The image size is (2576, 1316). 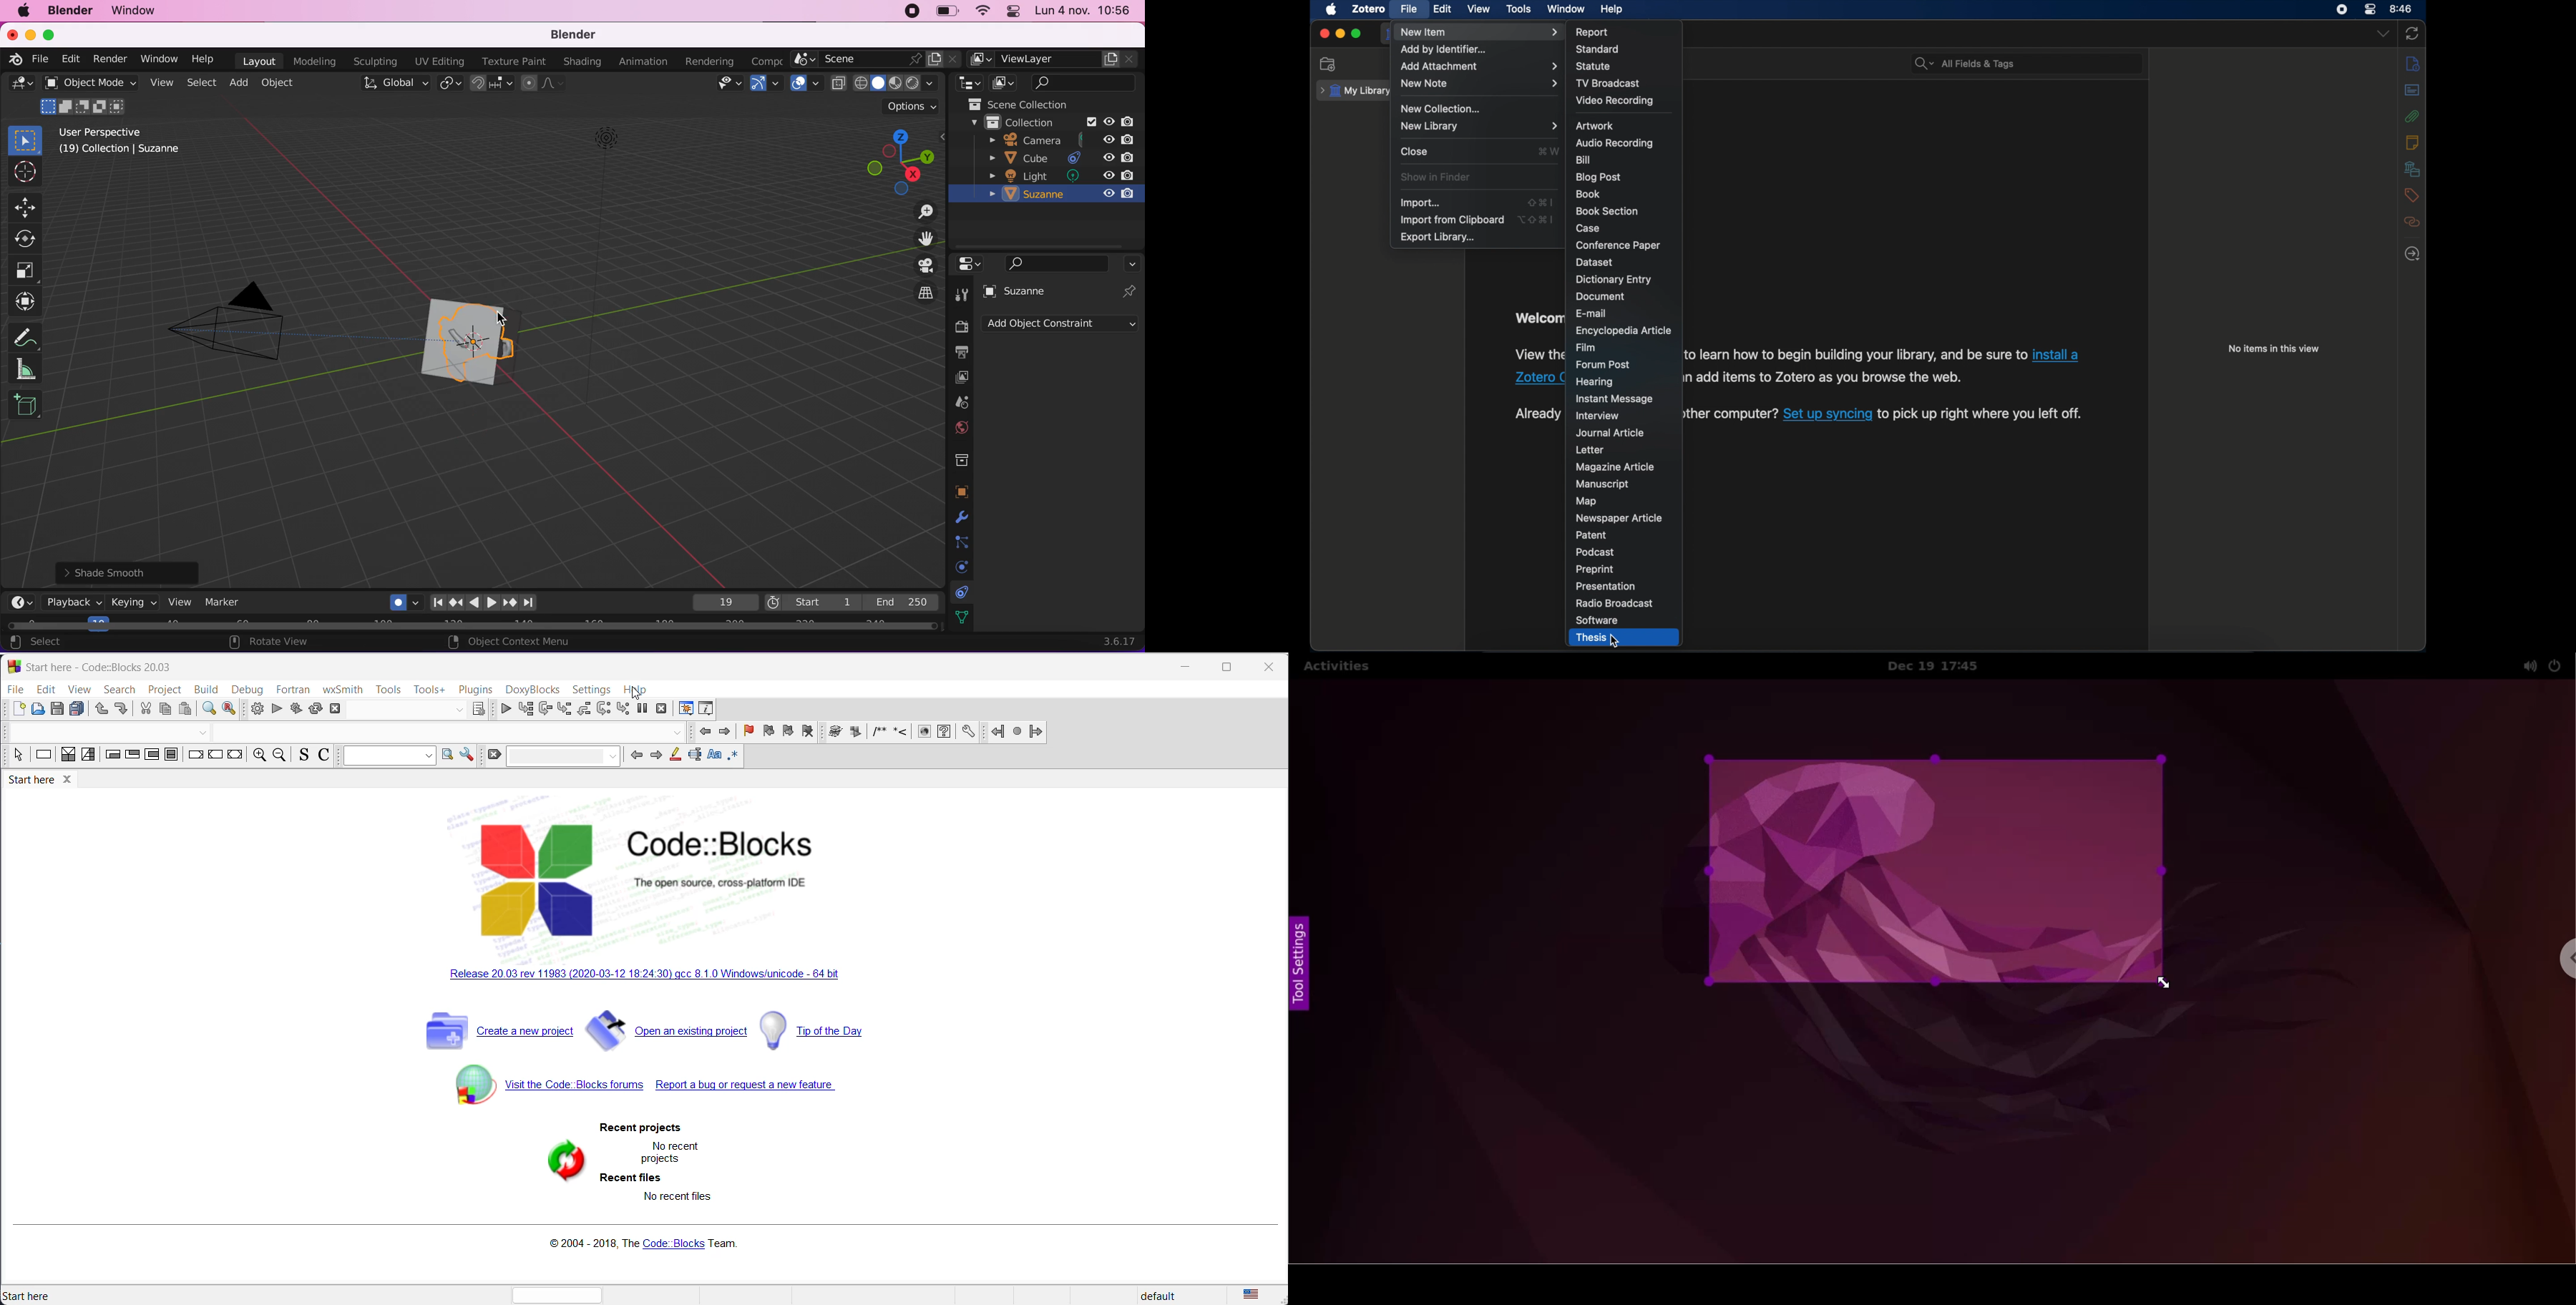 What do you see at coordinates (282, 755) in the screenshot?
I see `zoom out` at bounding box center [282, 755].